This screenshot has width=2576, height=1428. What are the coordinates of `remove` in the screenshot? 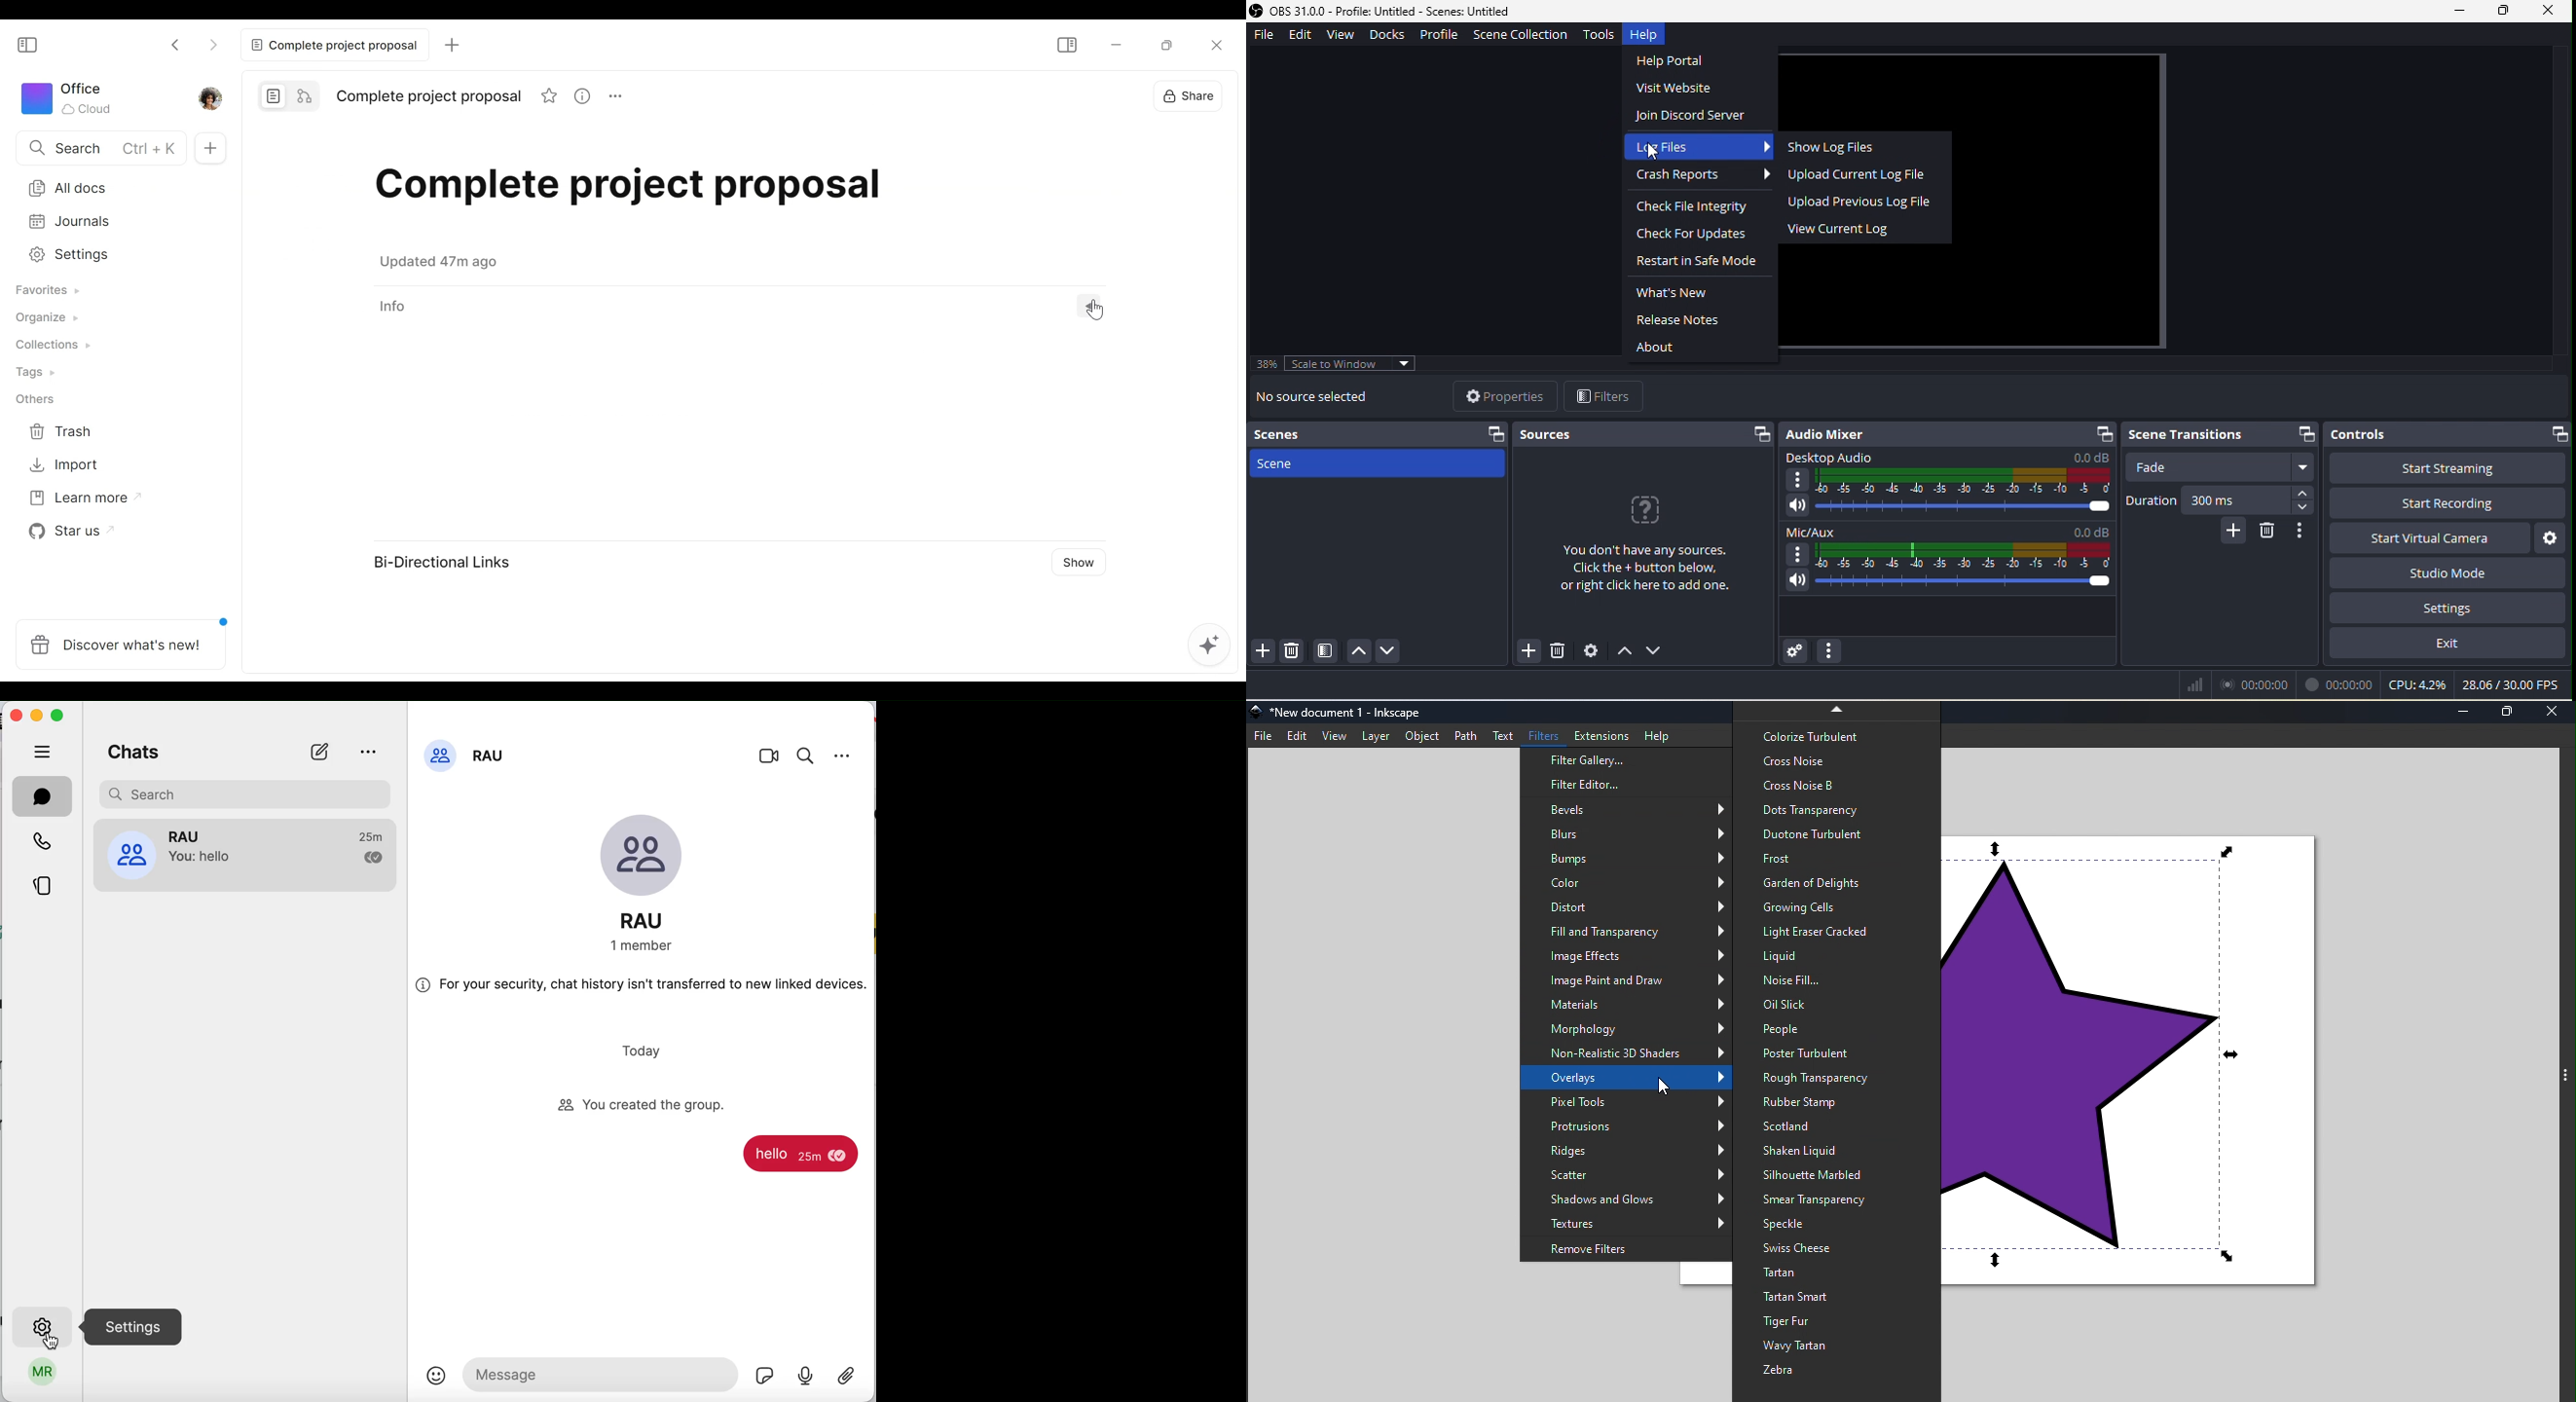 It's located at (2272, 533).